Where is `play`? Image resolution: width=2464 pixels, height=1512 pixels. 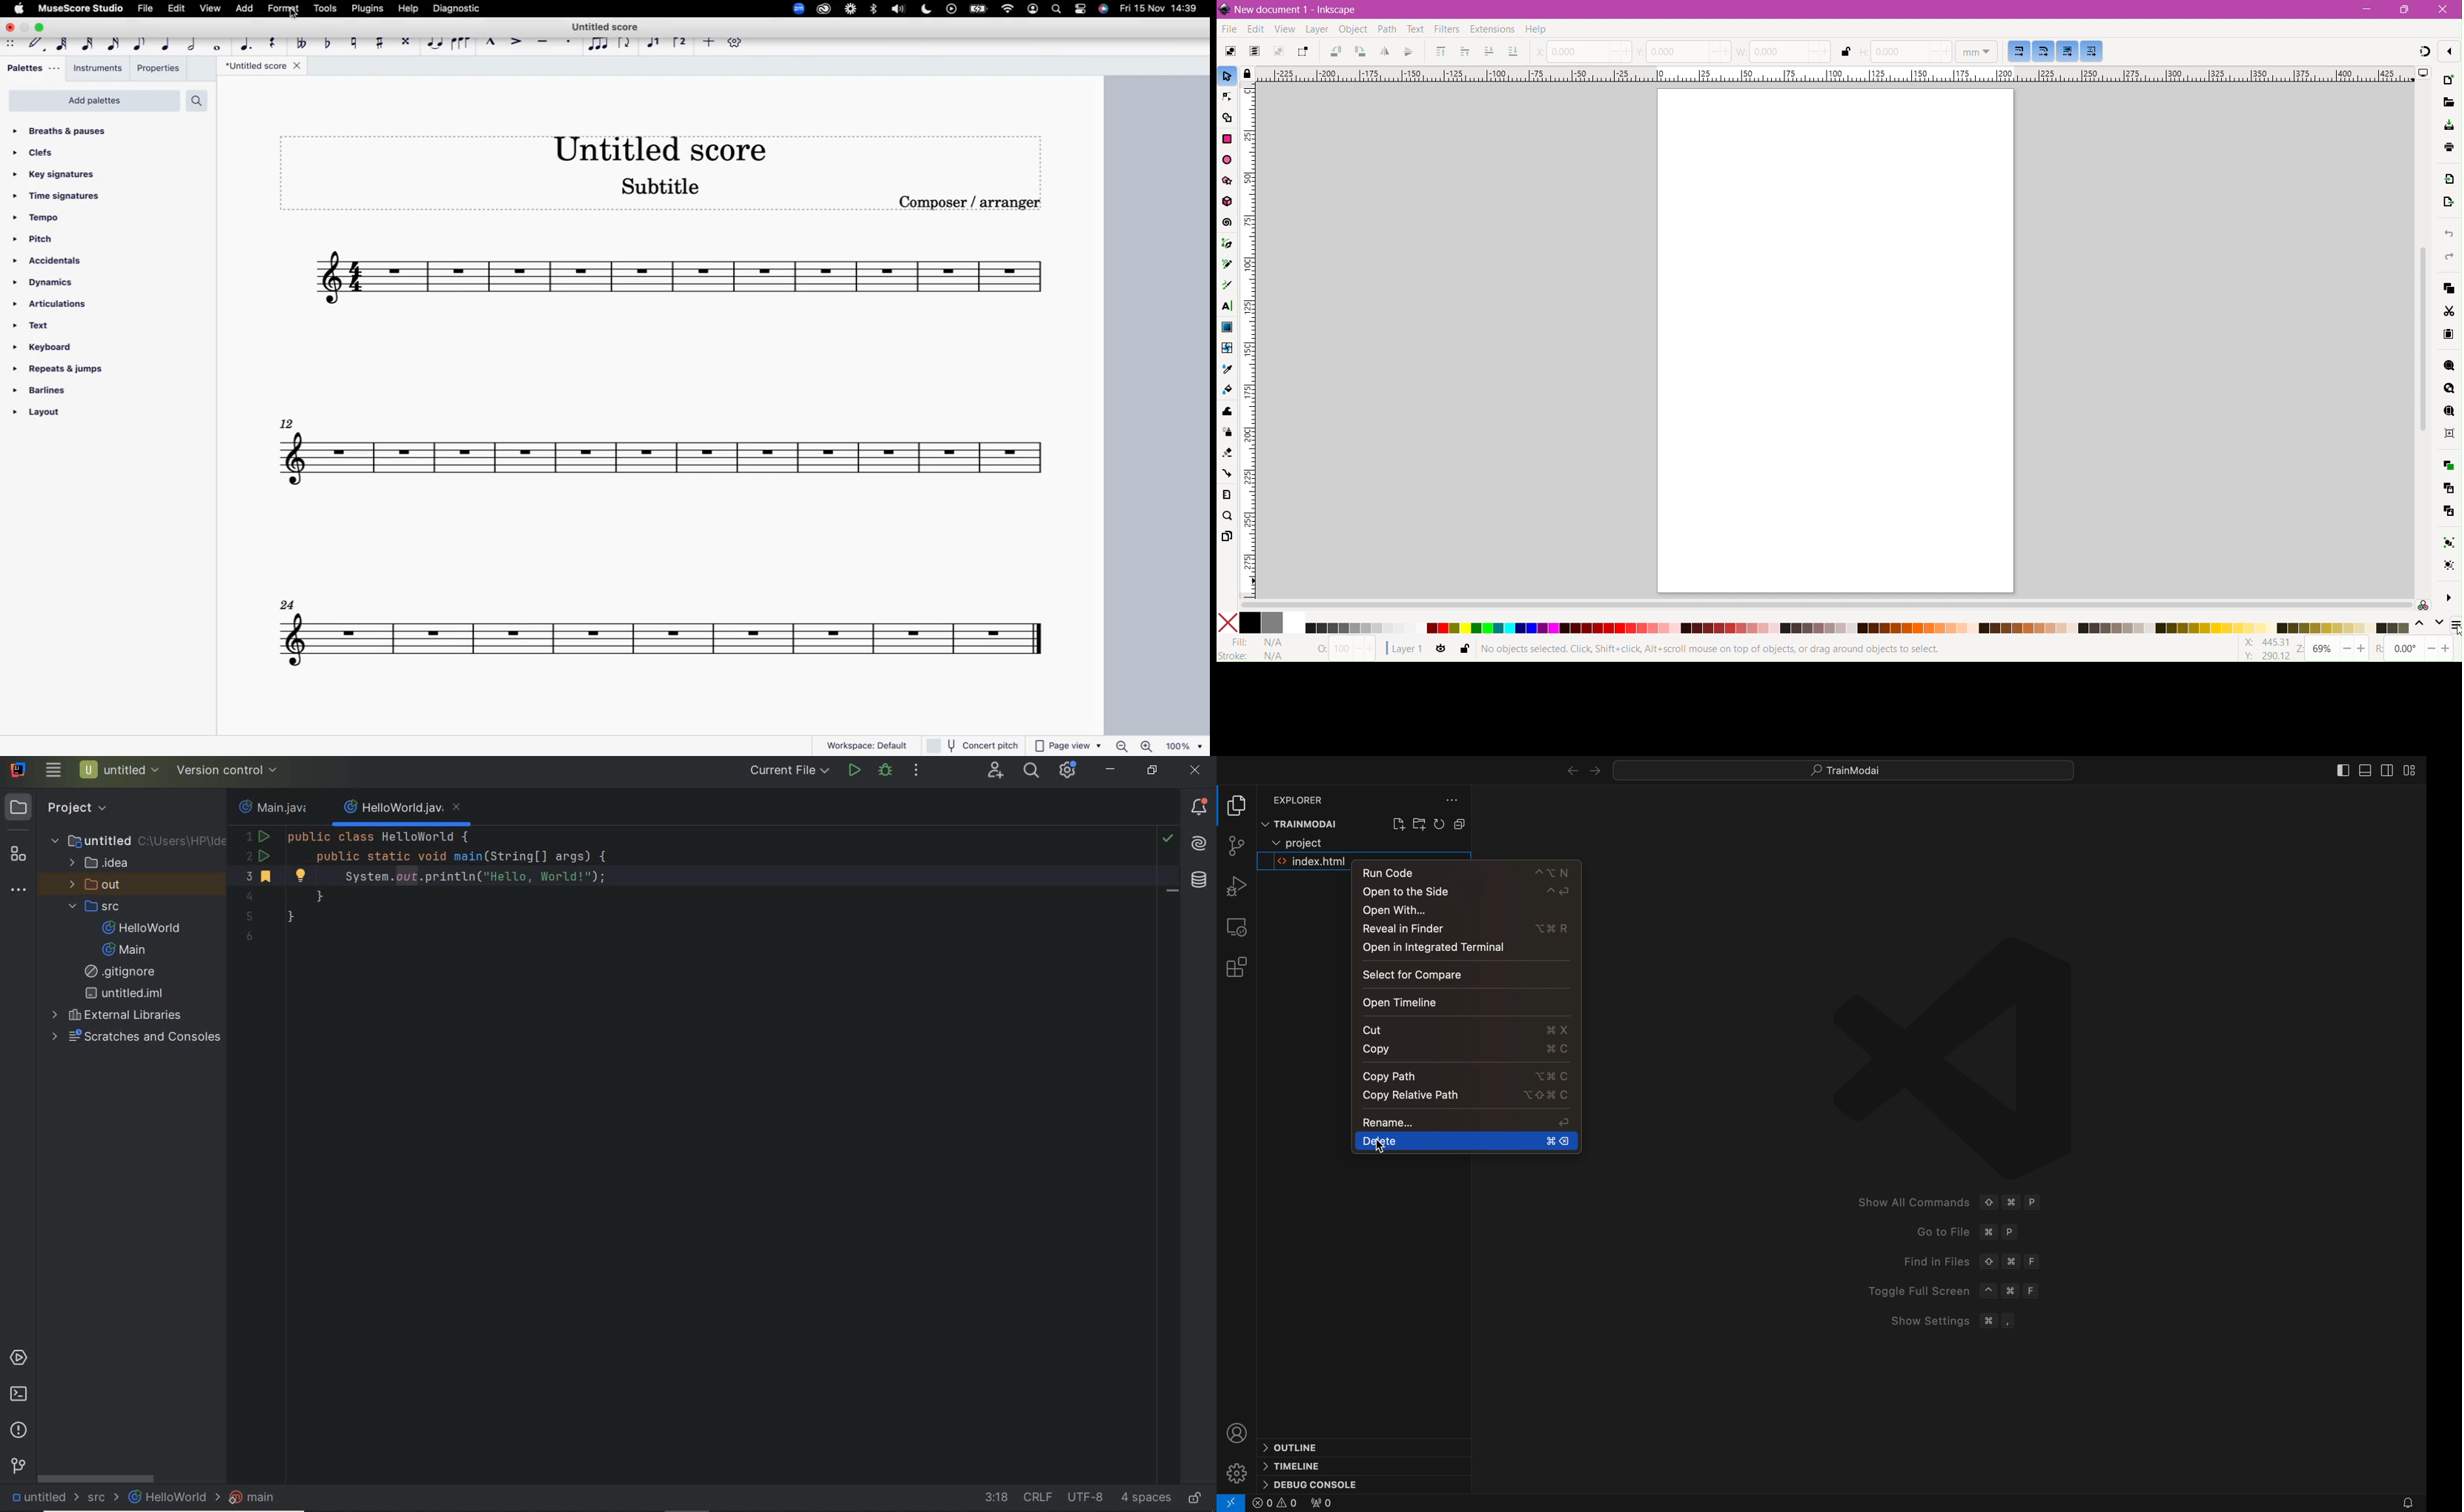 play is located at coordinates (951, 9).